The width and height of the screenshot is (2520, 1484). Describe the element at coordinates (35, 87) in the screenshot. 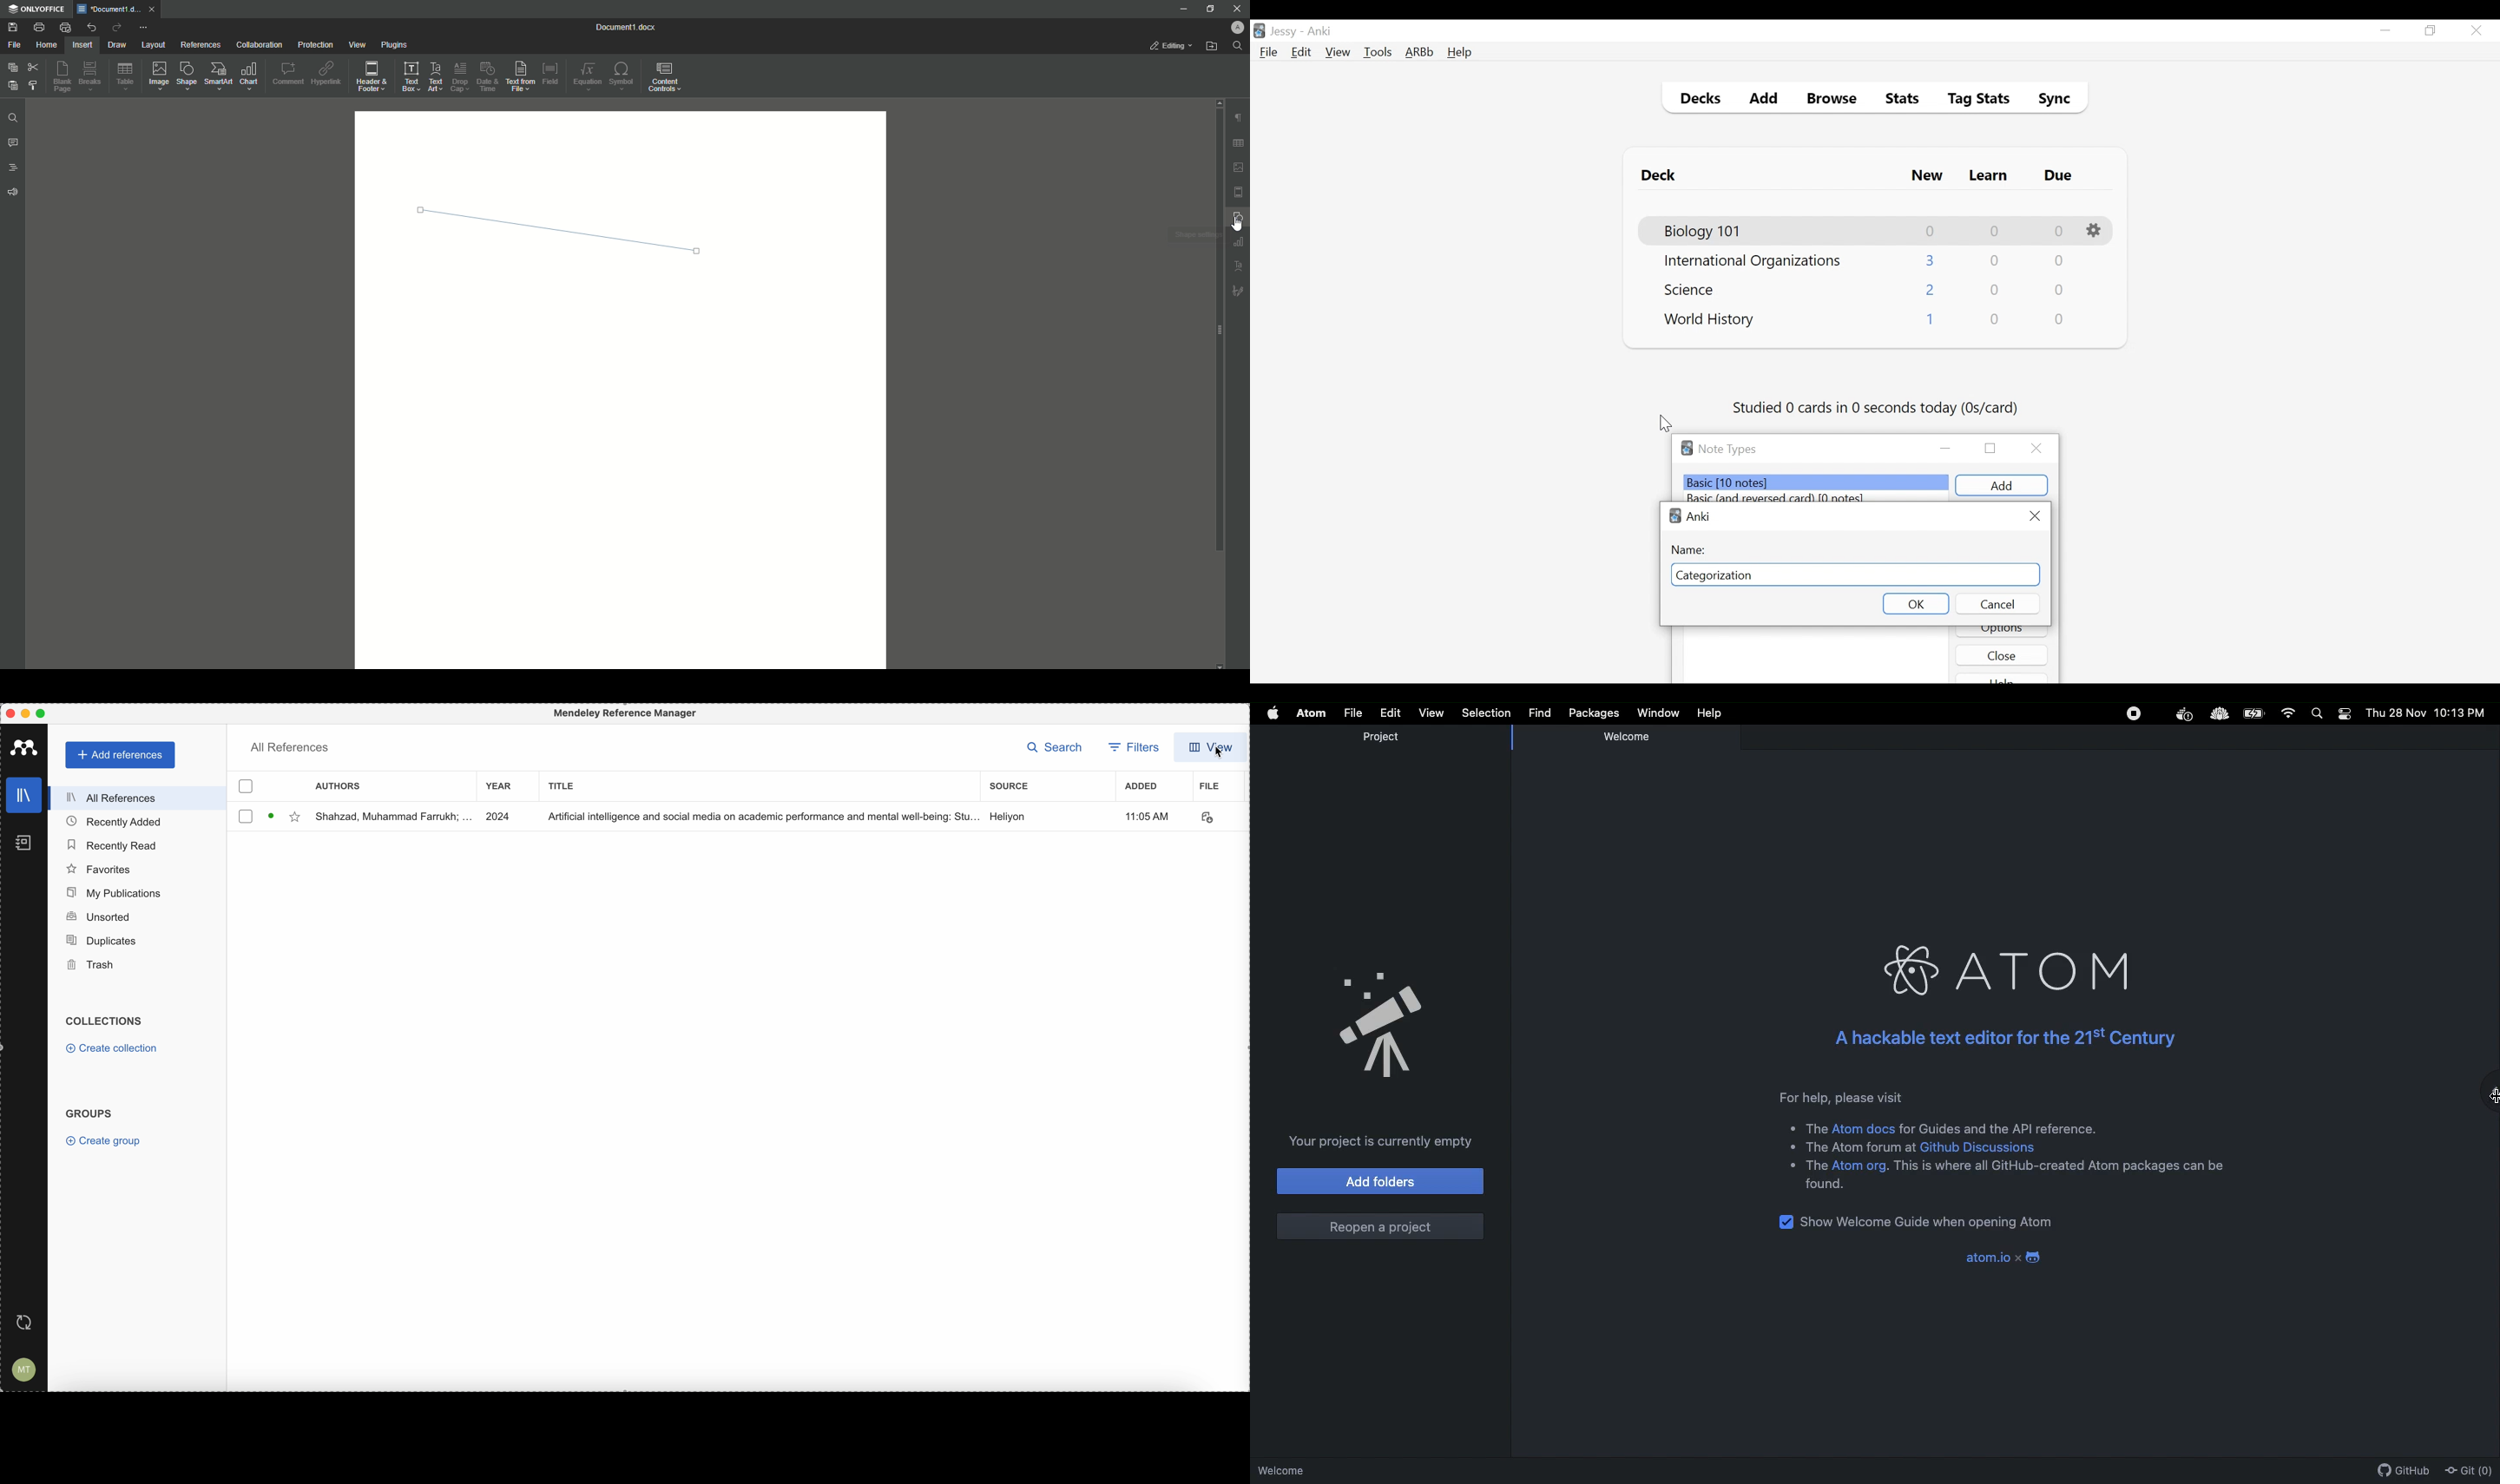

I see `Choose Styling` at that location.